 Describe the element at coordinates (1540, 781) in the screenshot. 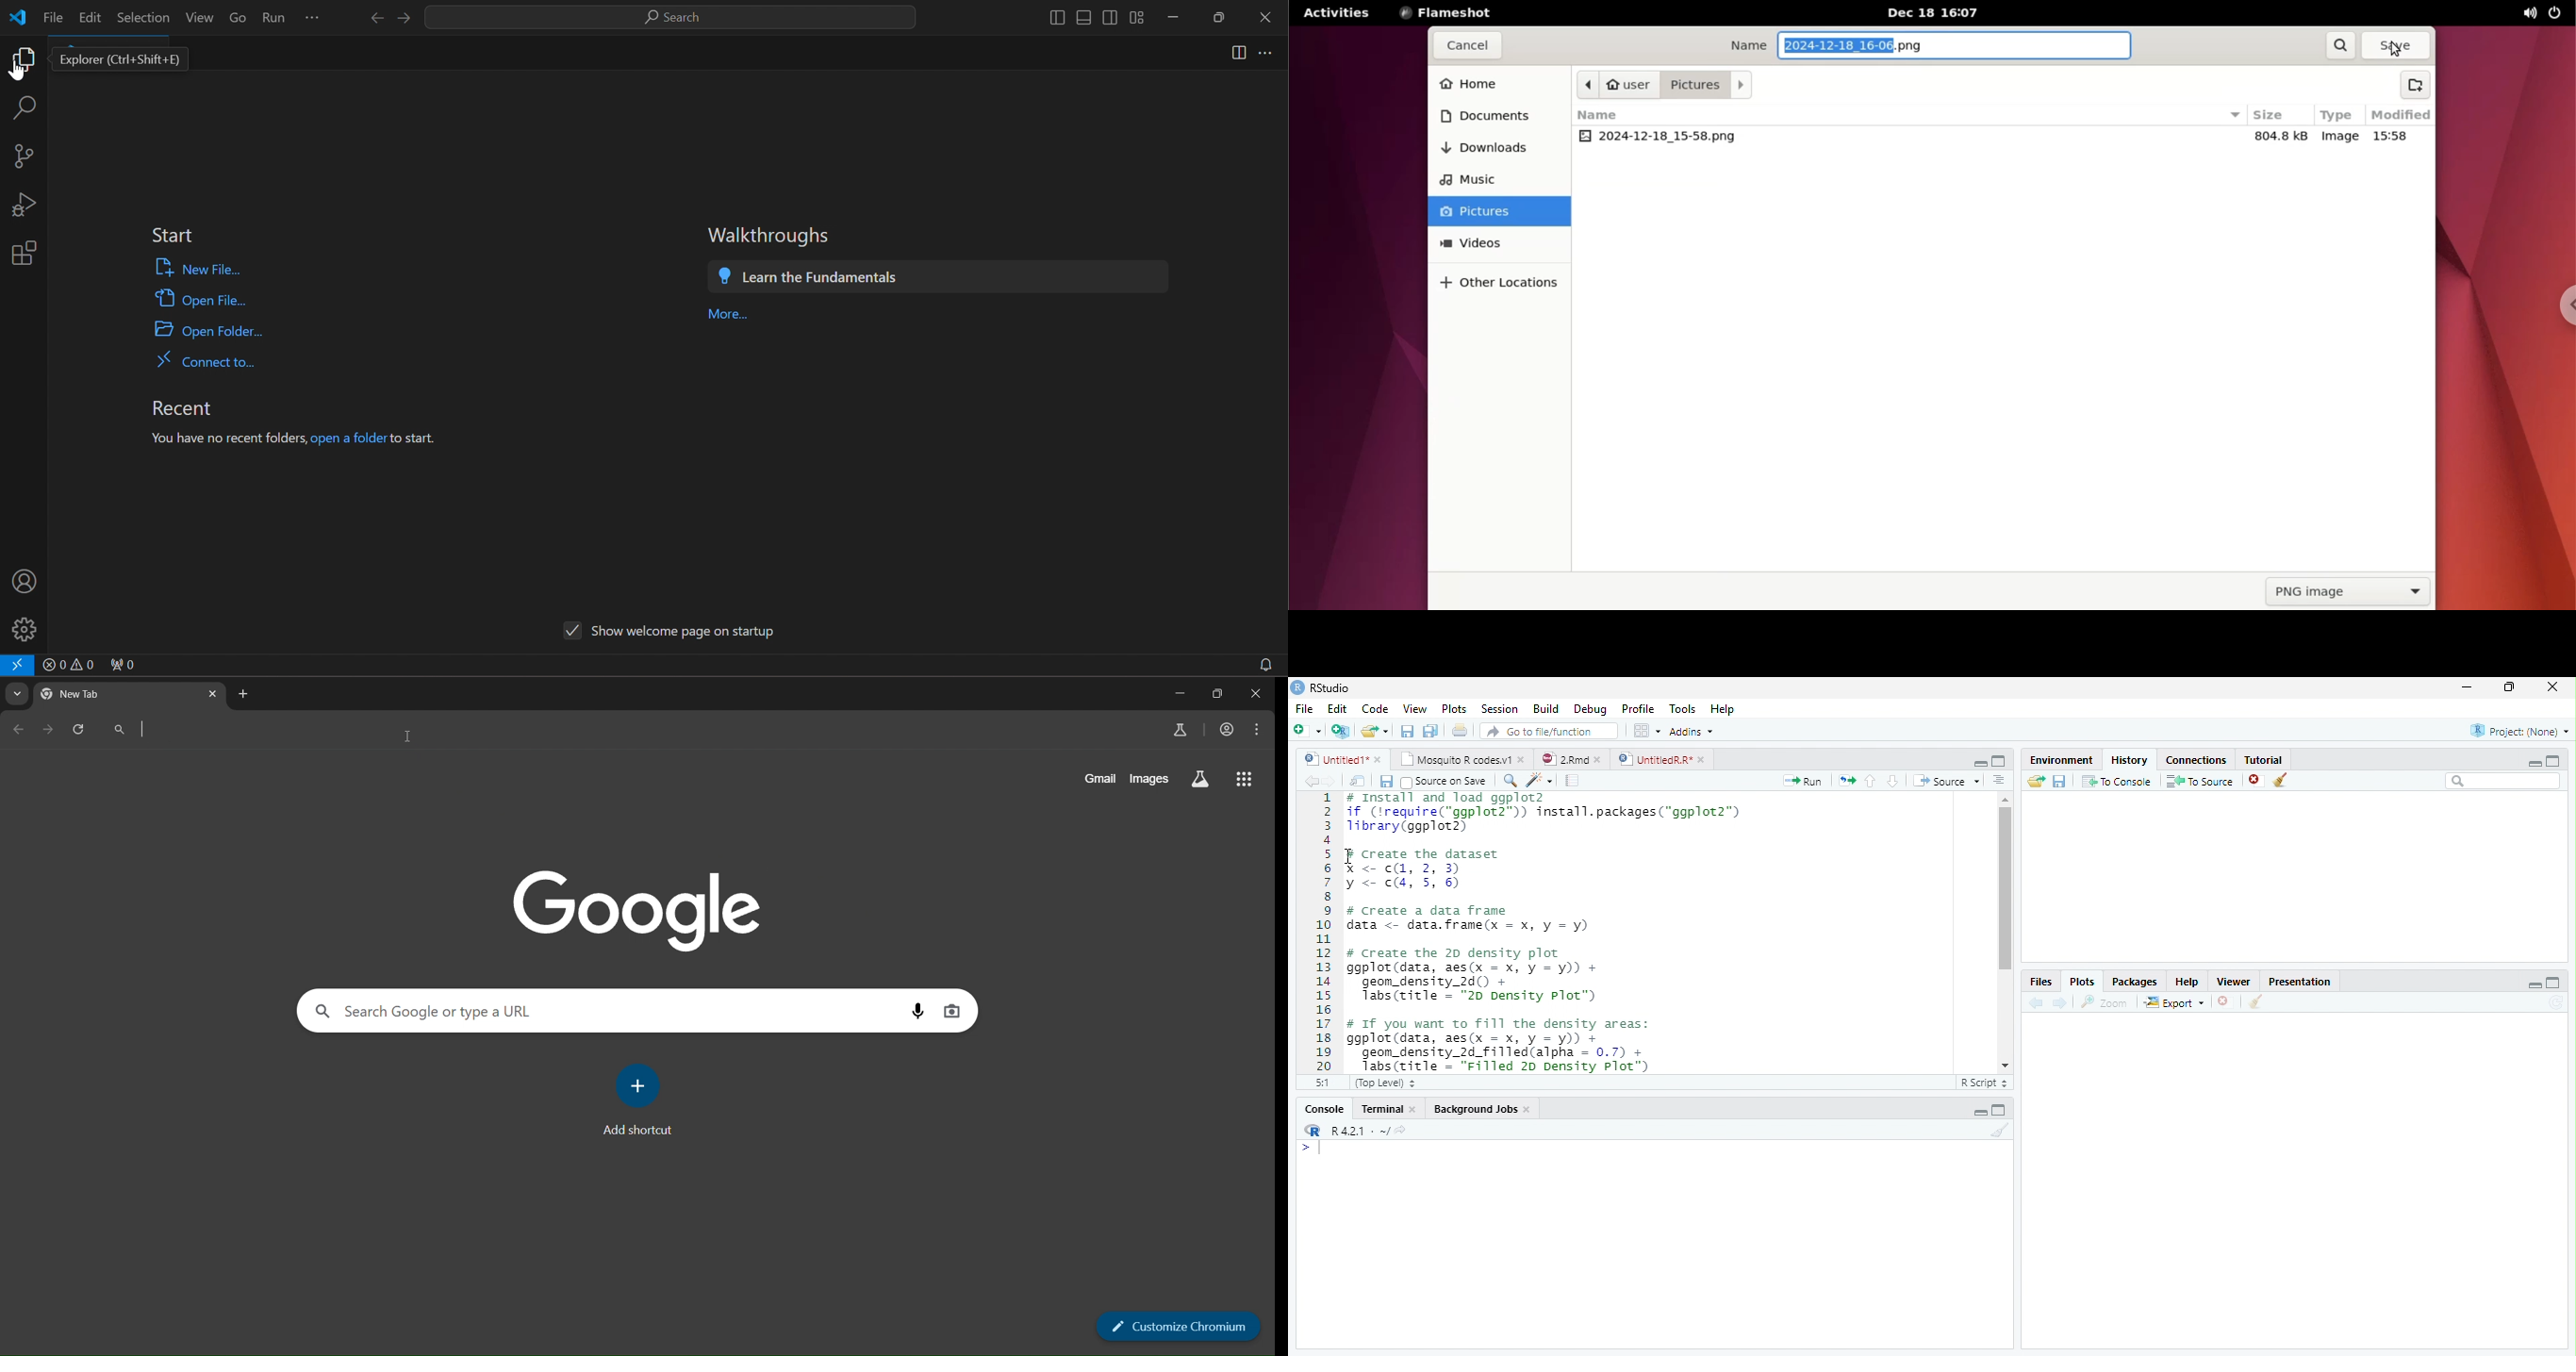

I see `code tool` at that location.